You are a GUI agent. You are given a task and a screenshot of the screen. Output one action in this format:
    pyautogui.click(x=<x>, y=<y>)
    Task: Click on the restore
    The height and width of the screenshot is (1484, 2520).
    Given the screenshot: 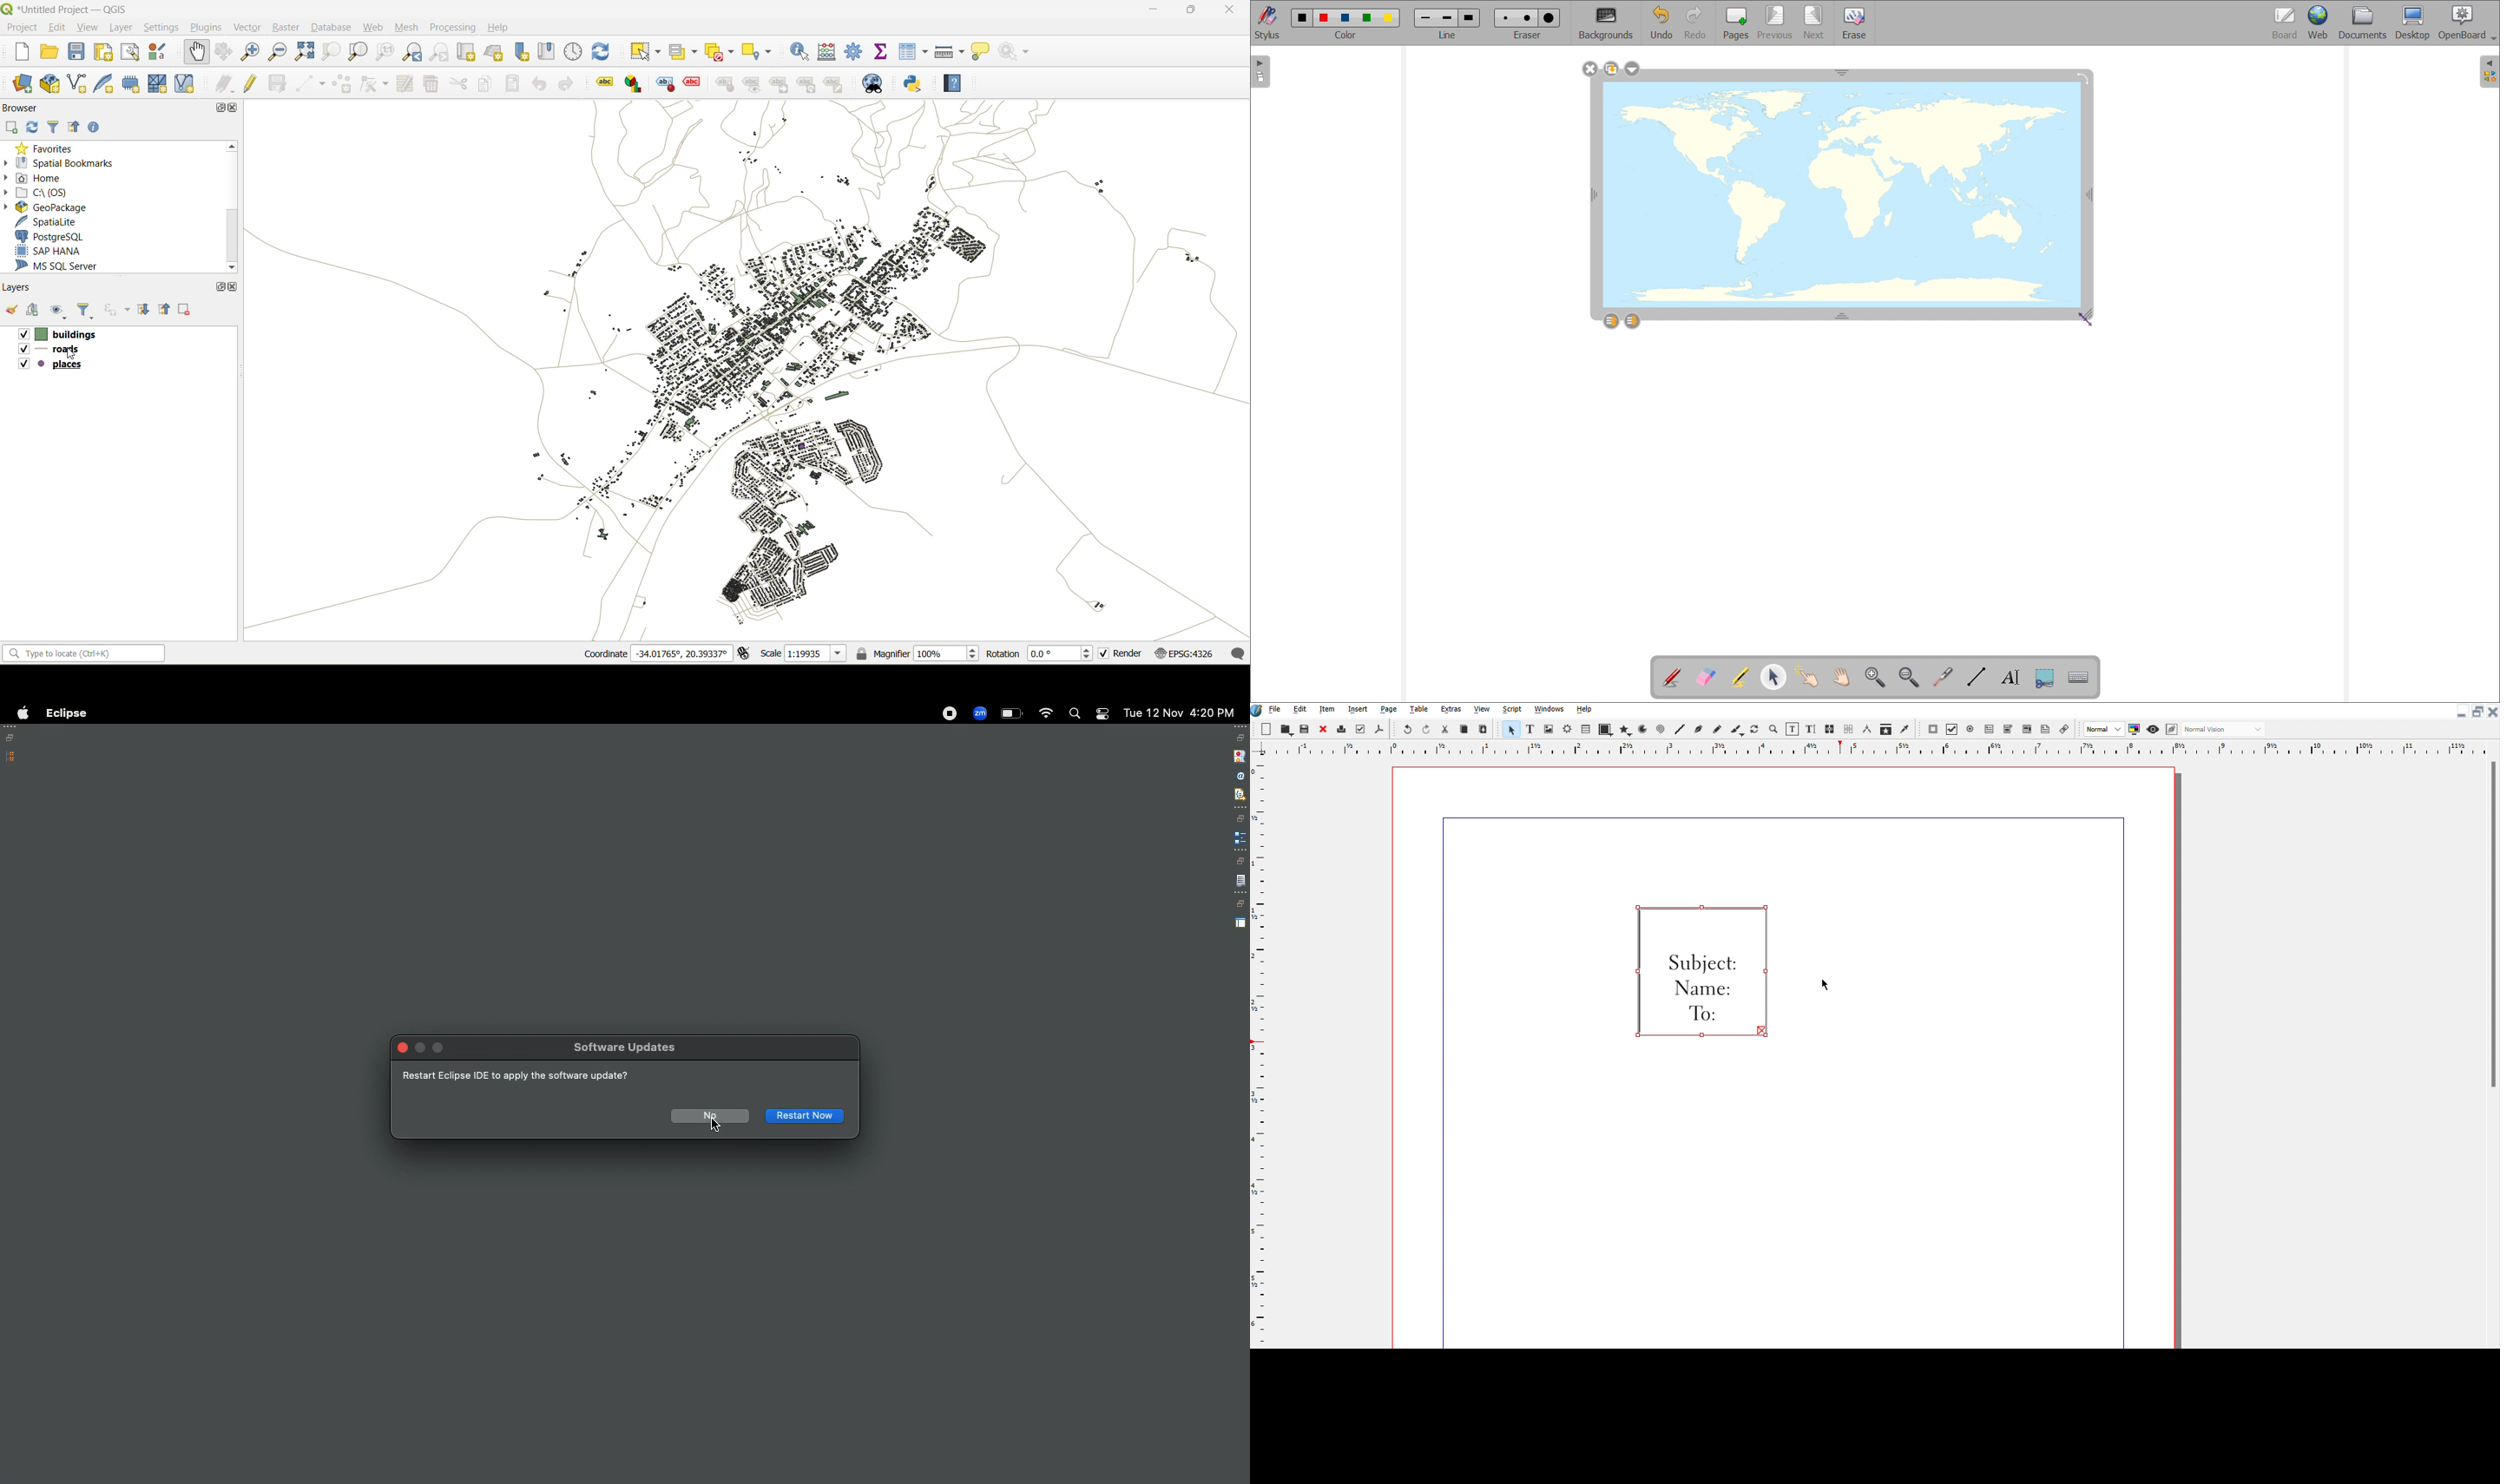 What is the action you would take?
    pyautogui.click(x=1241, y=818)
    